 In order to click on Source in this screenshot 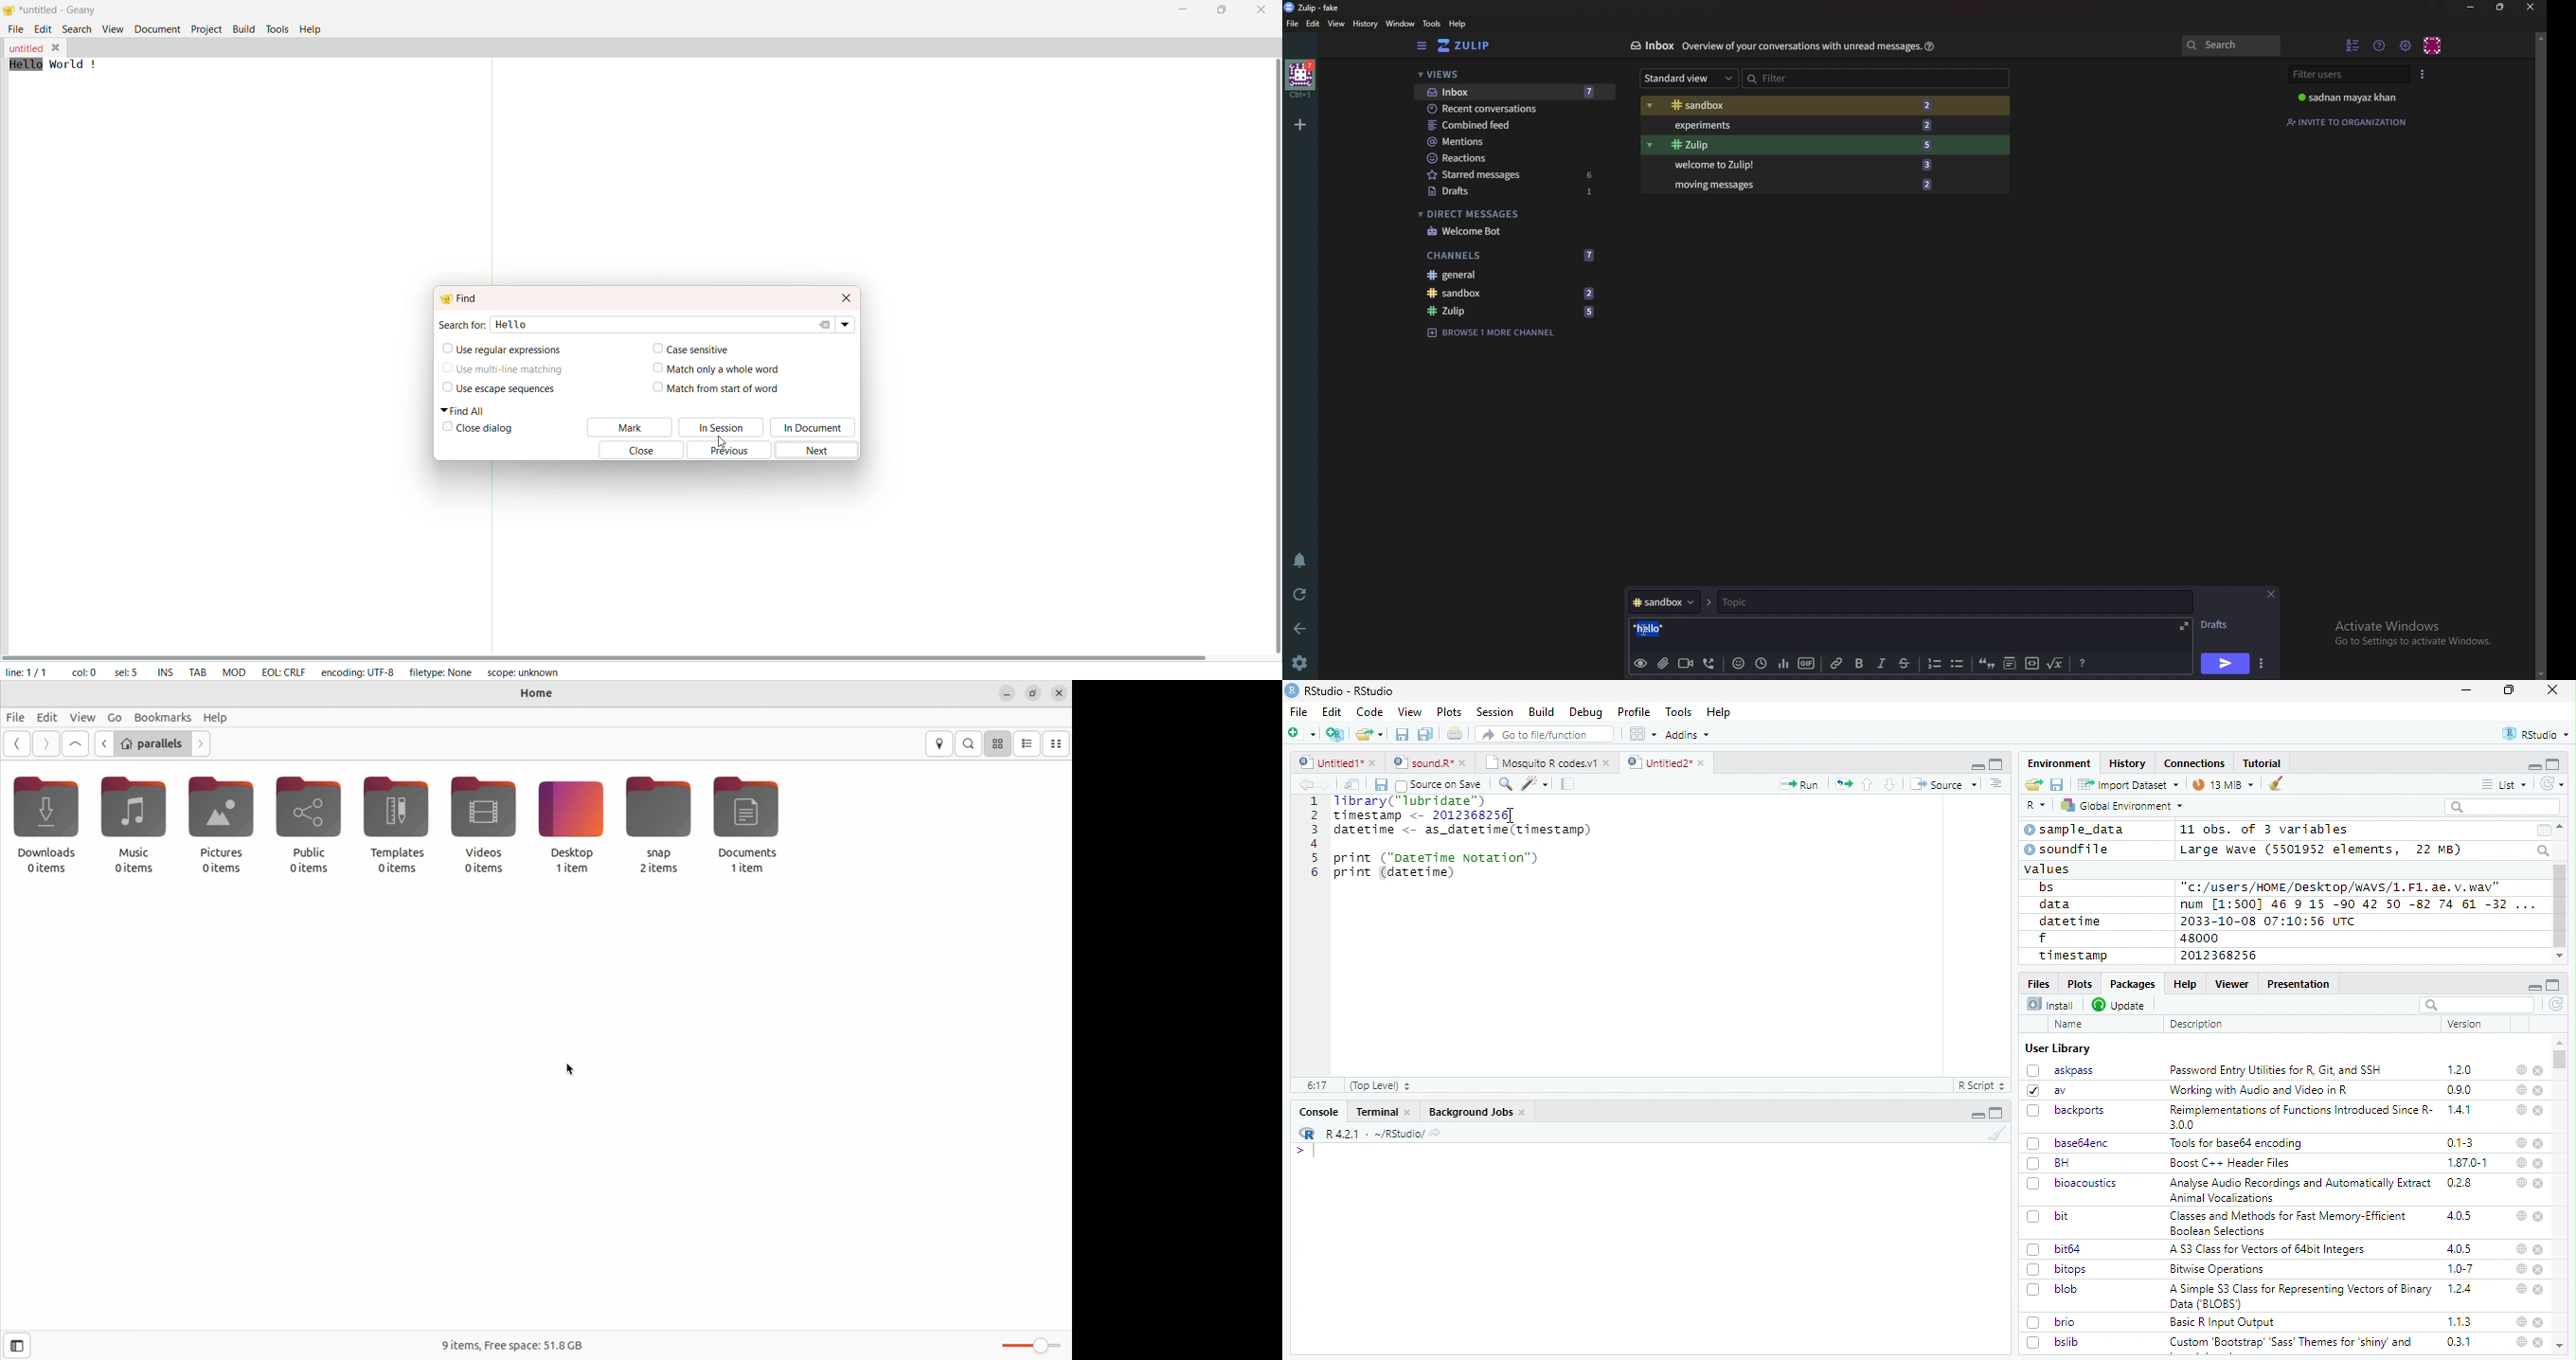, I will do `click(1943, 786)`.